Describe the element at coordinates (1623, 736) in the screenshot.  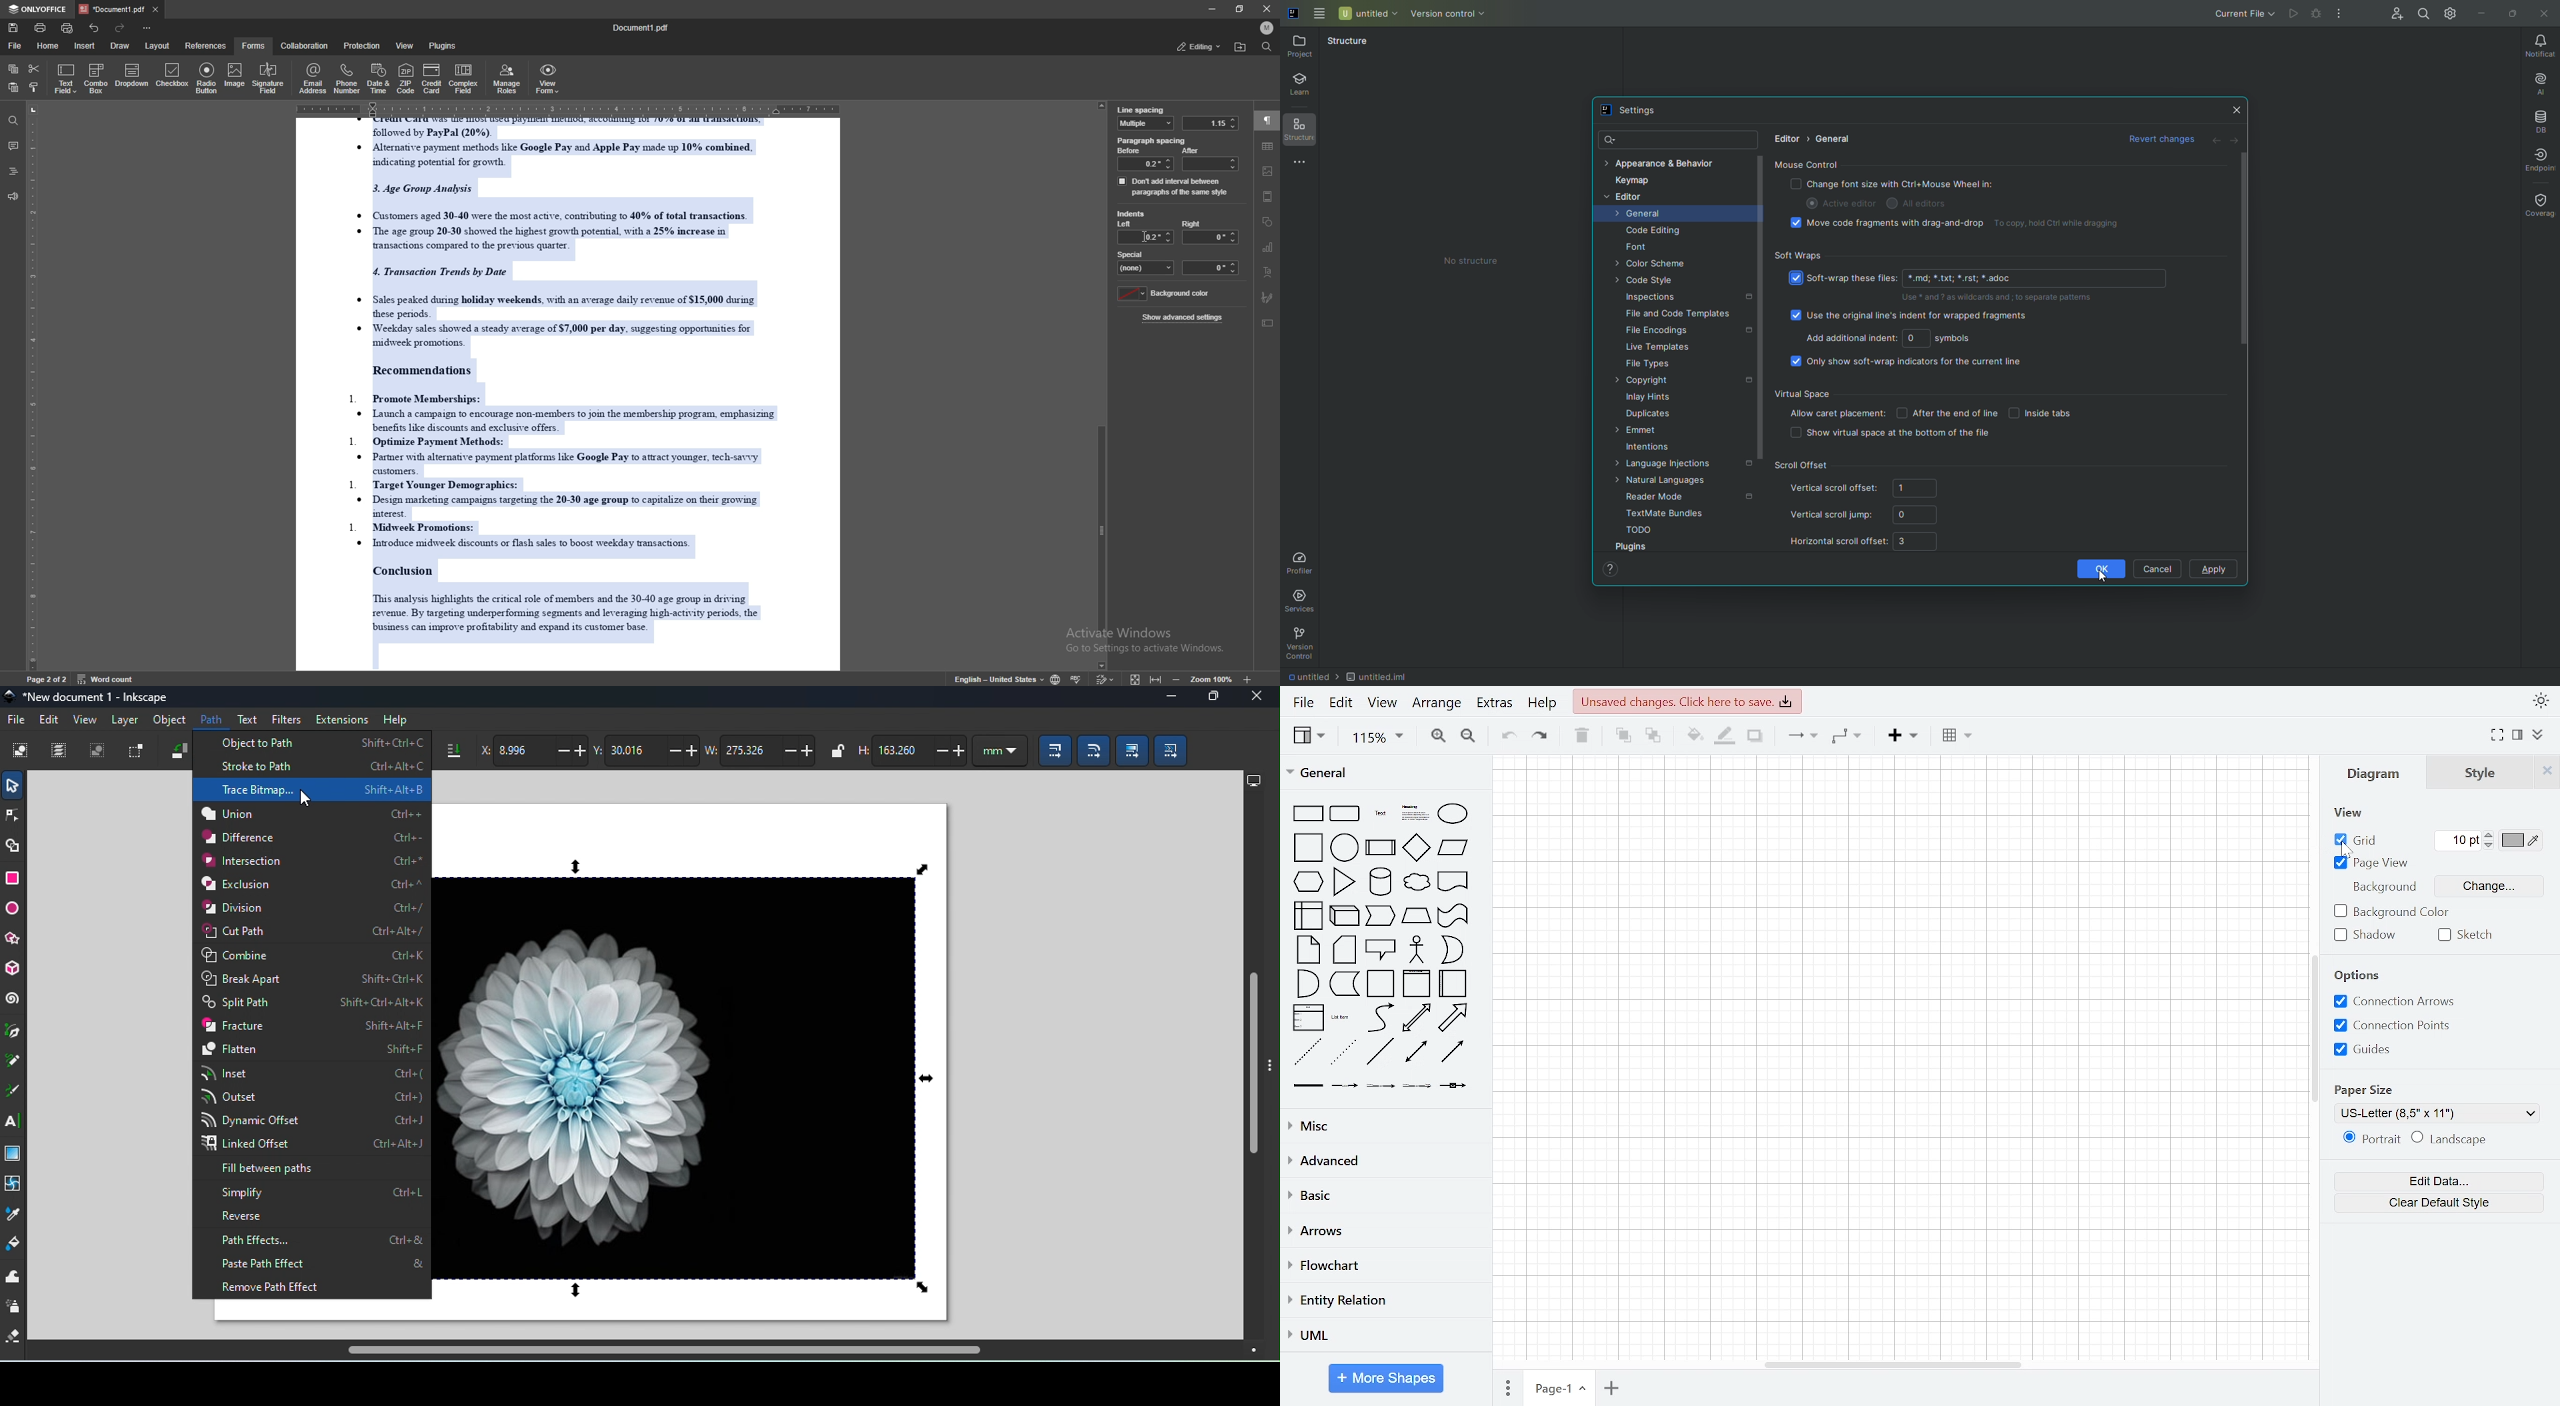
I see `to front` at that location.